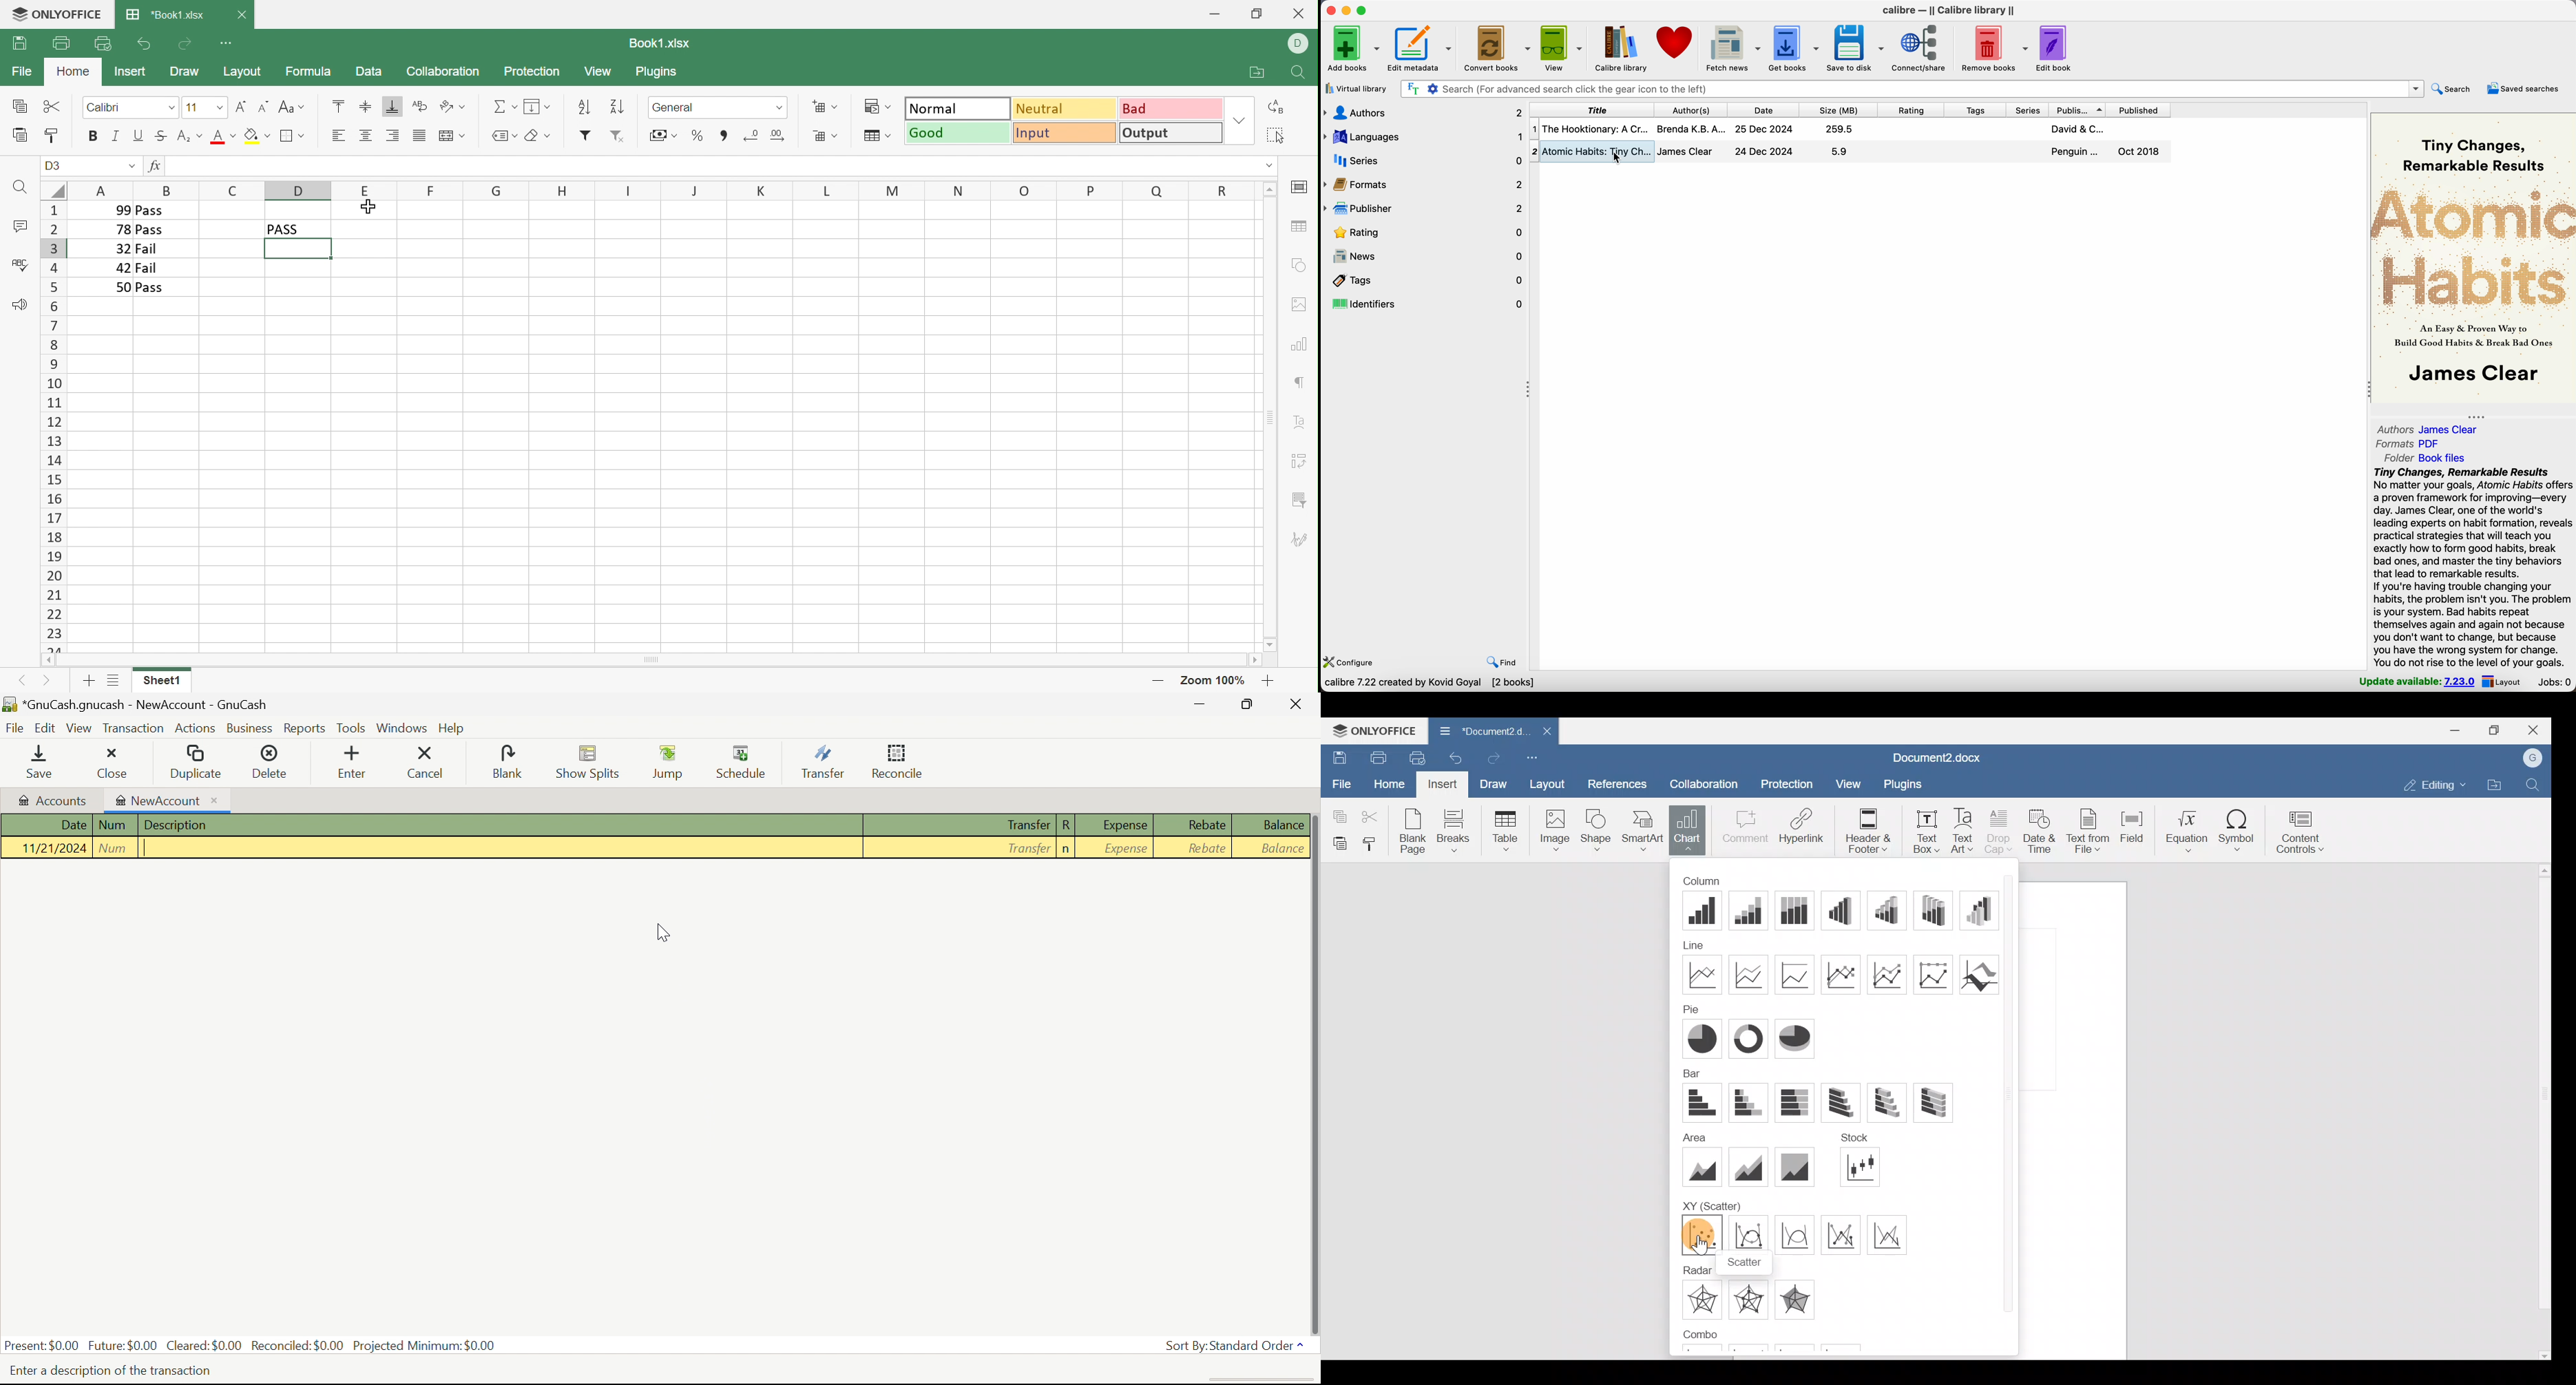 The height and width of the screenshot is (1400, 2576). Describe the element at coordinates (17, 188) in the screenshot. I see `Find` at that location.